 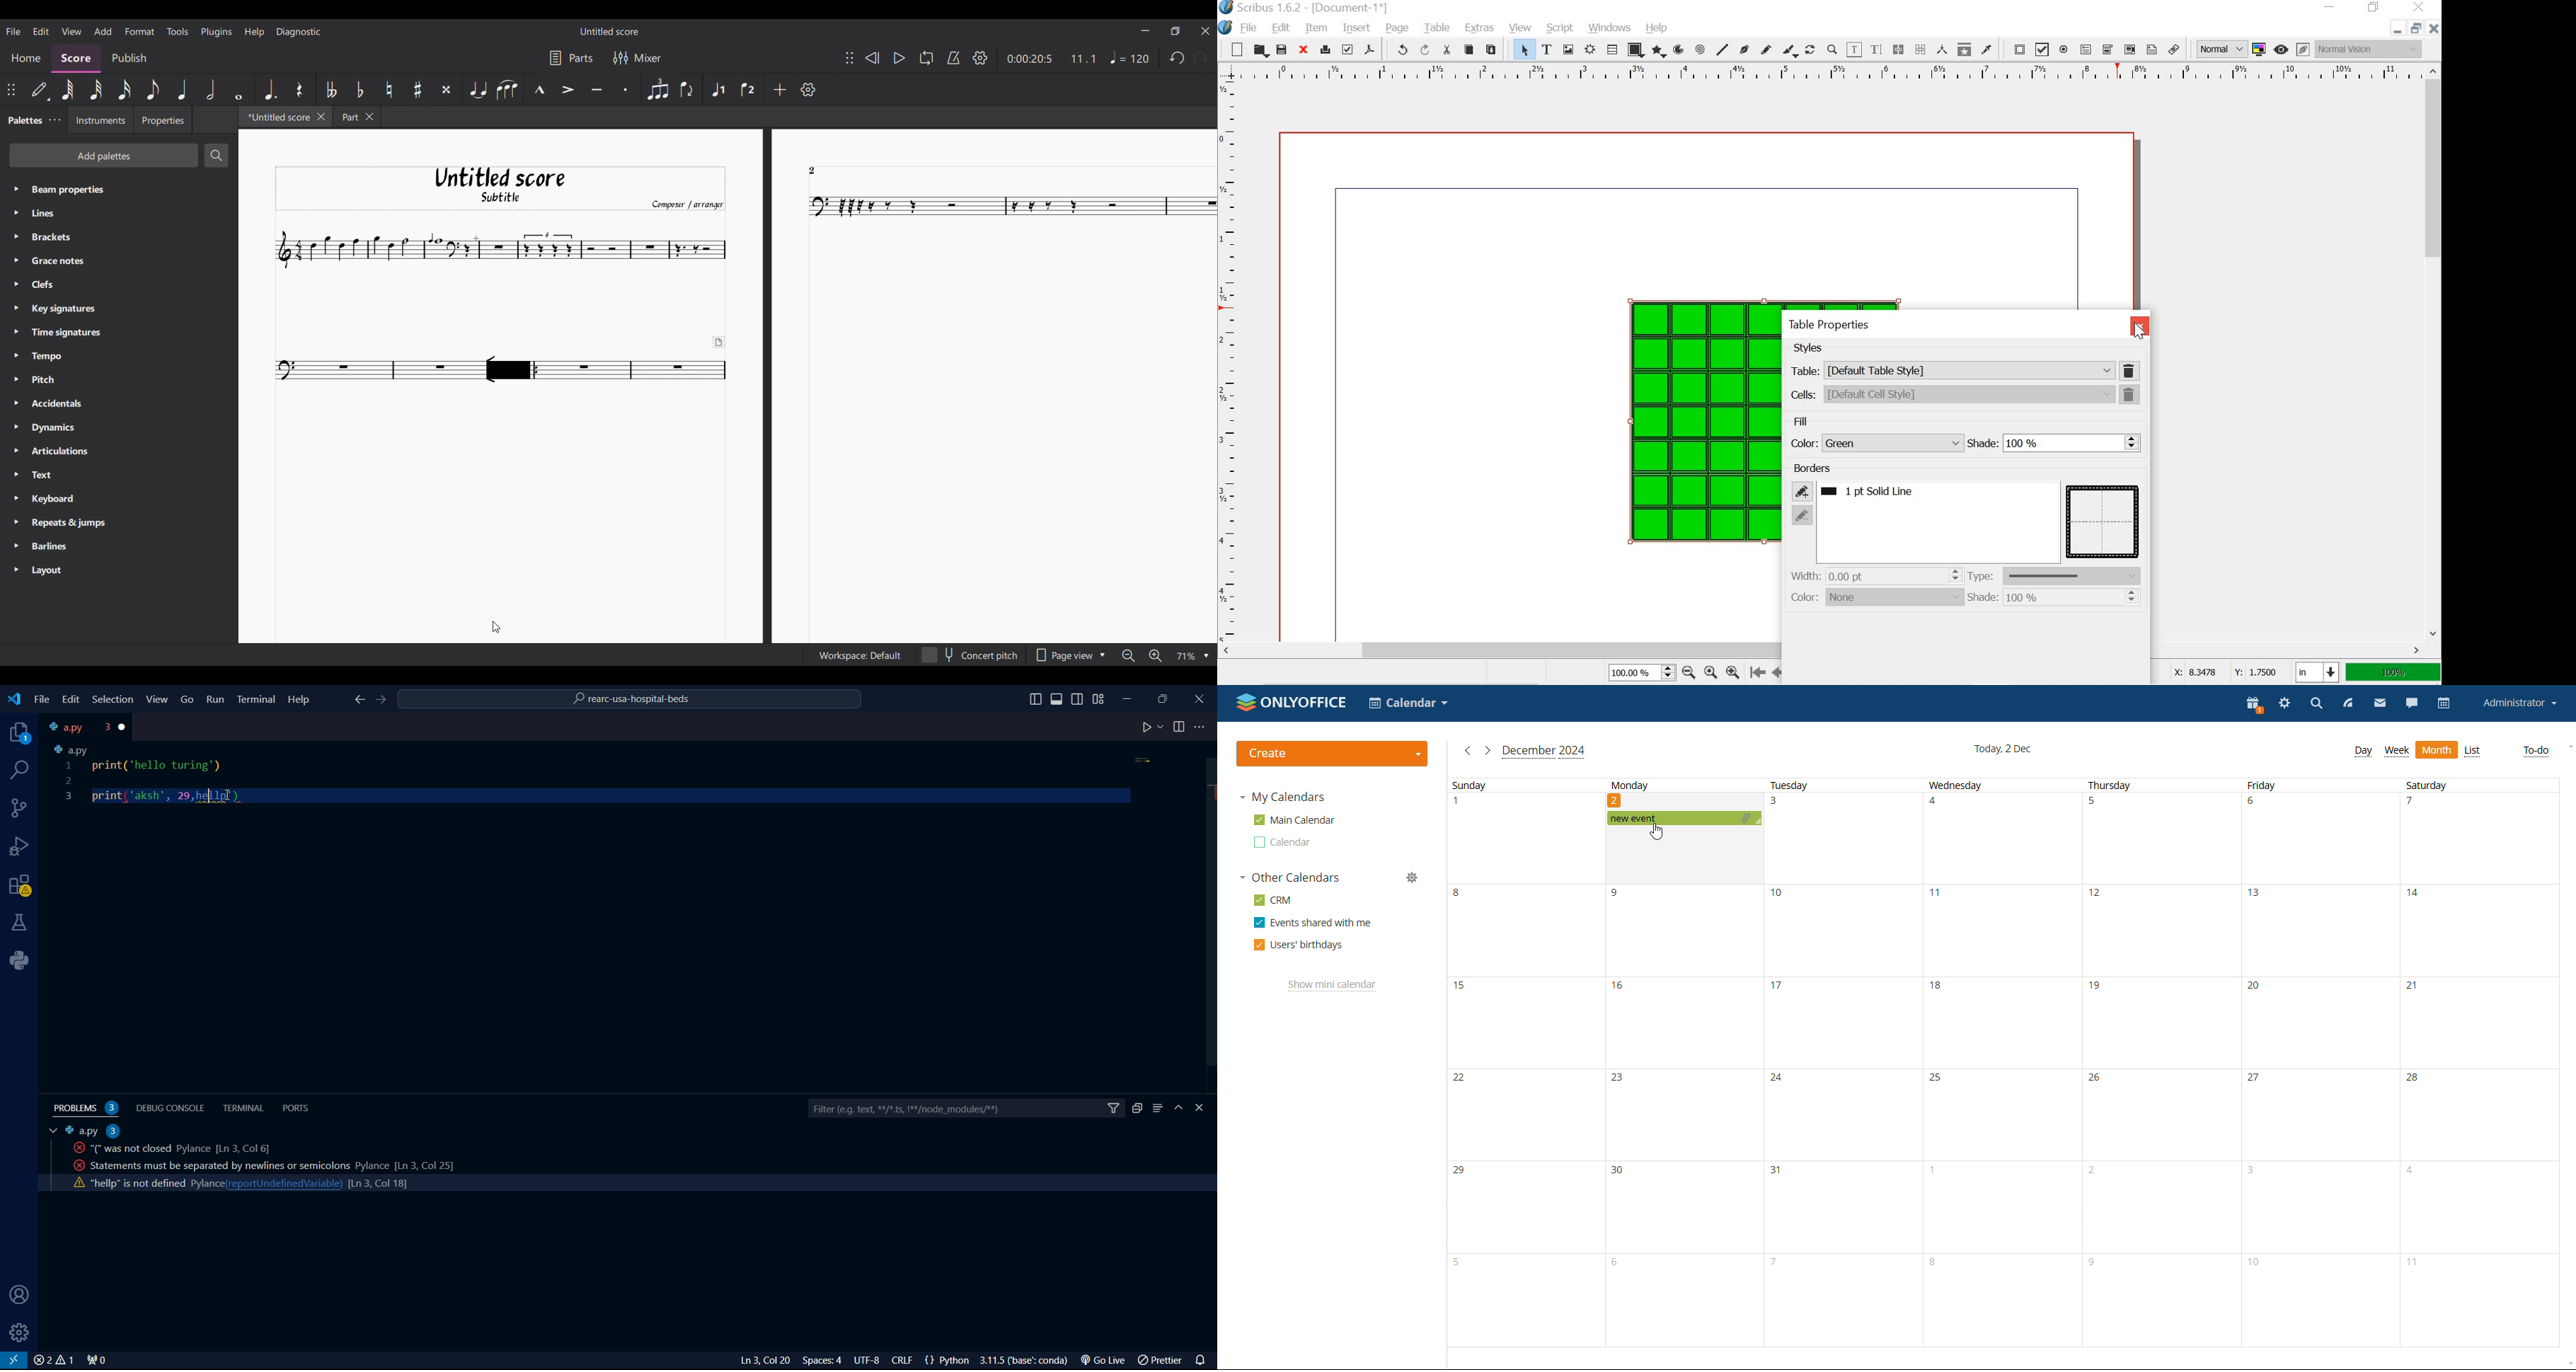 I want to click on ONLYOFFICE, so click(x=1292, y=702).